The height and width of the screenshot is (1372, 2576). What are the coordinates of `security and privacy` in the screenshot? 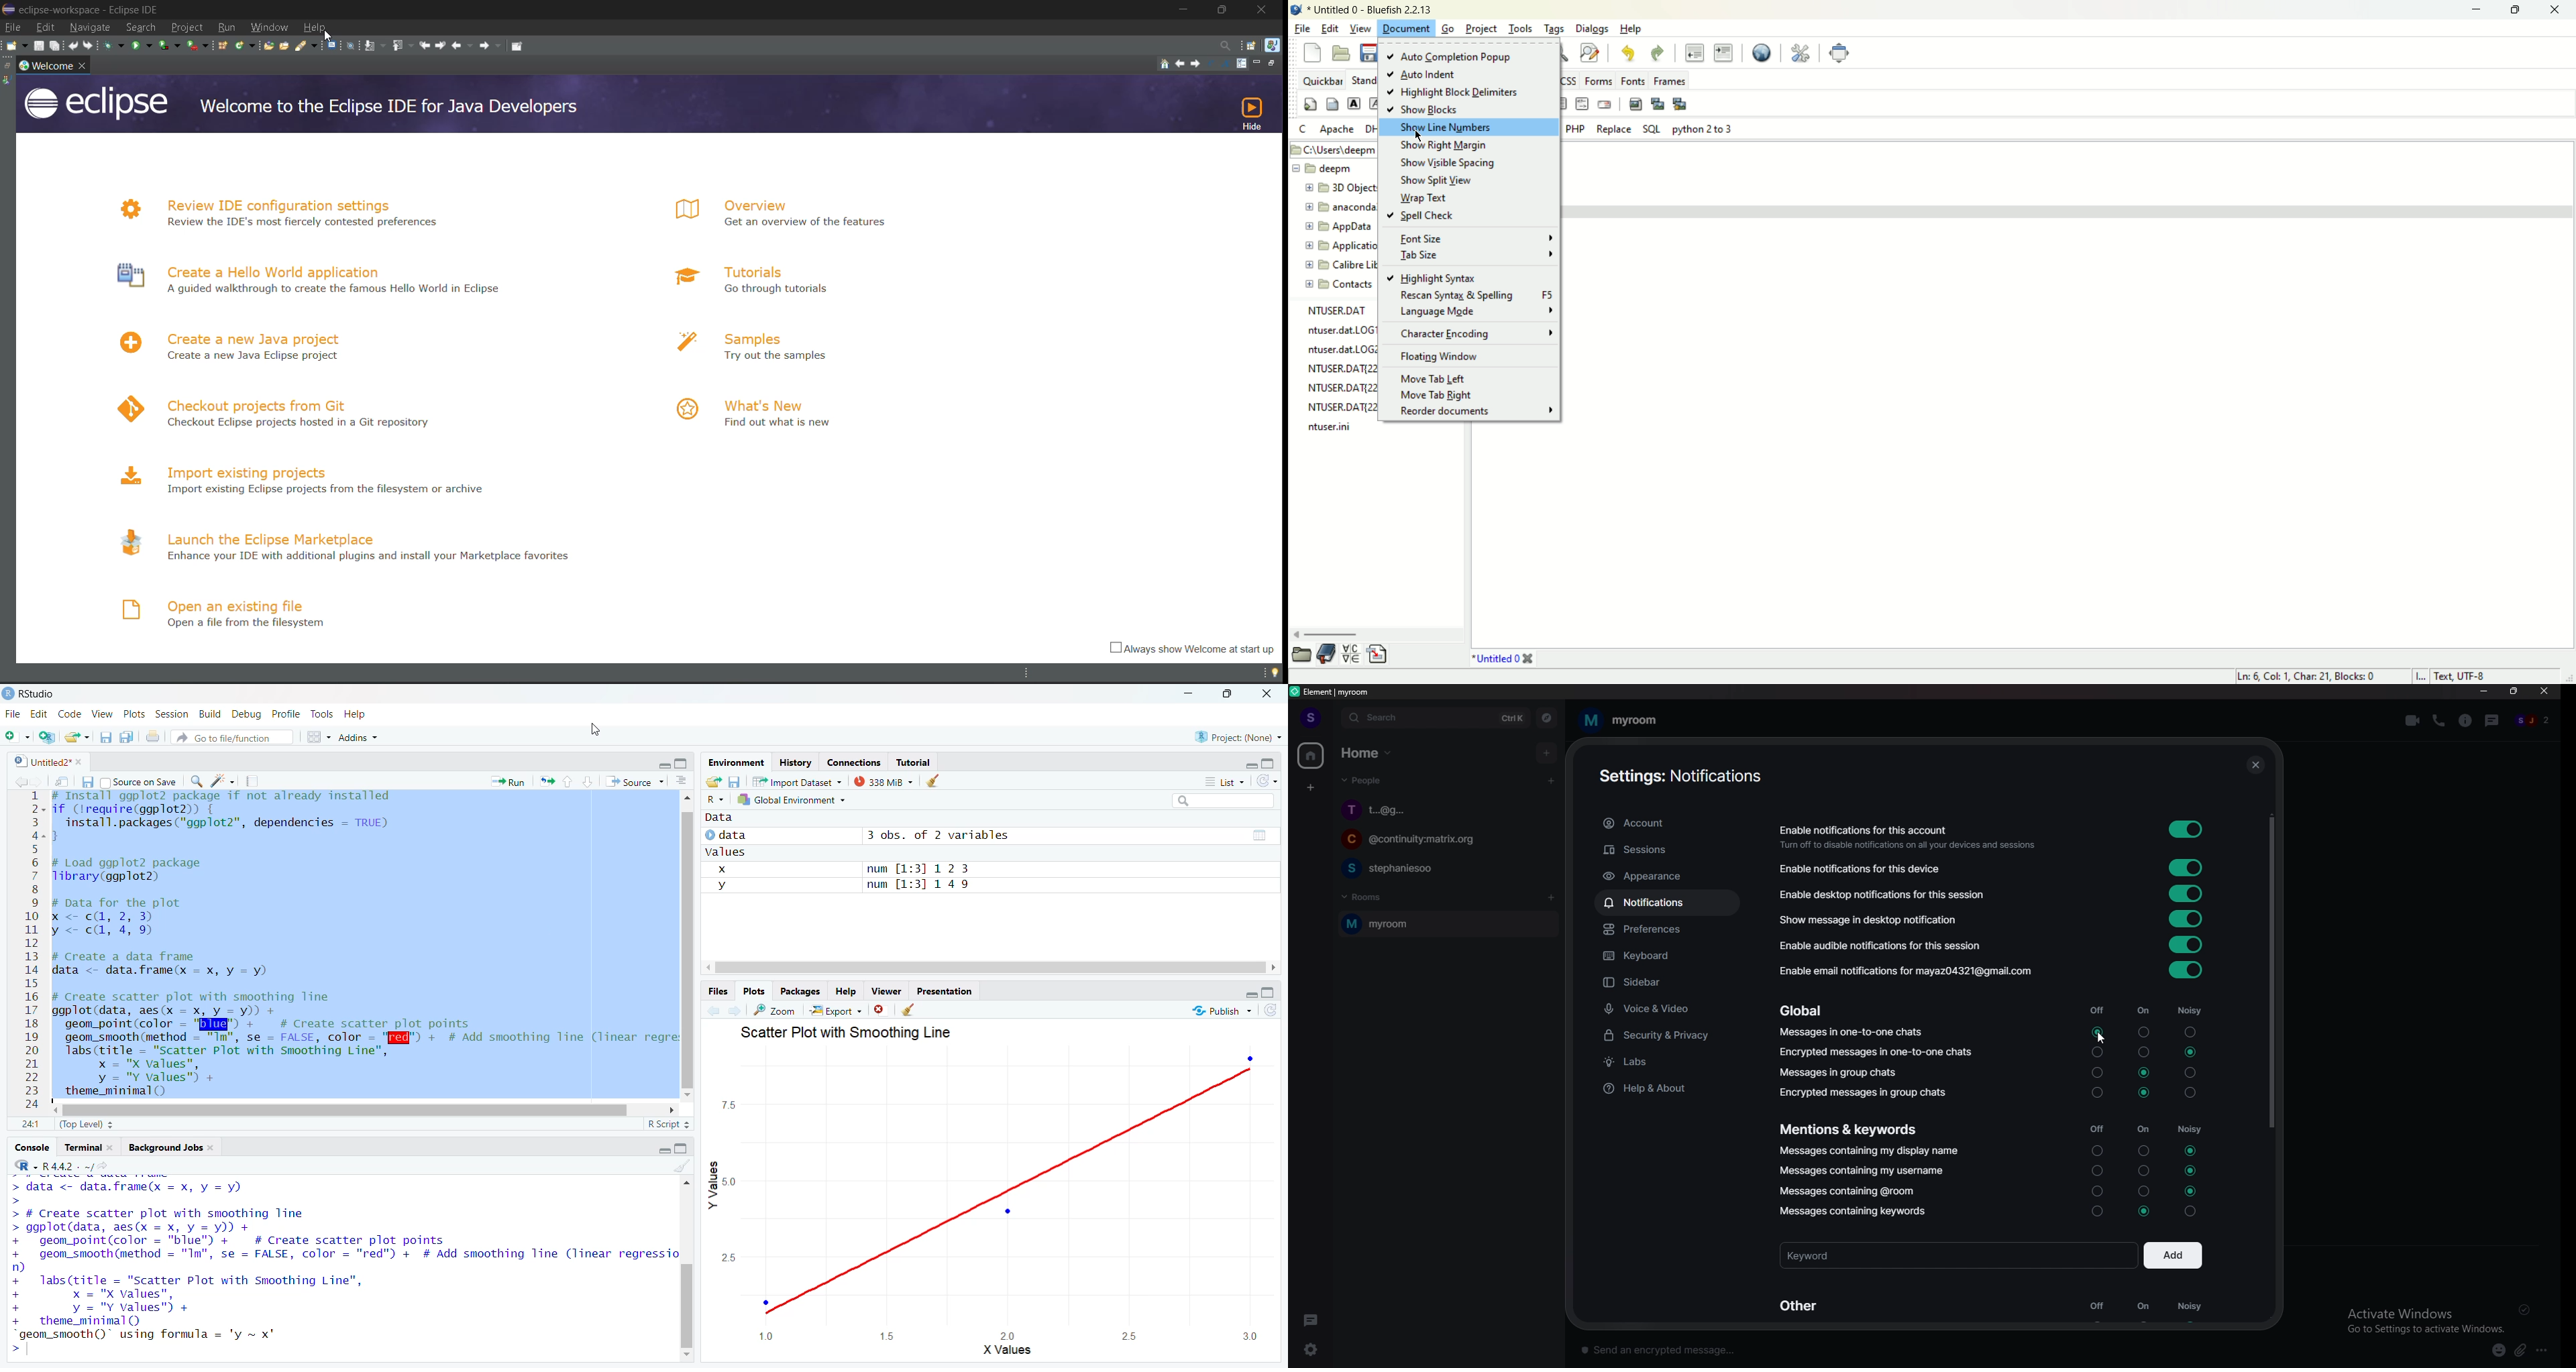 It's located at (1672, 1035).